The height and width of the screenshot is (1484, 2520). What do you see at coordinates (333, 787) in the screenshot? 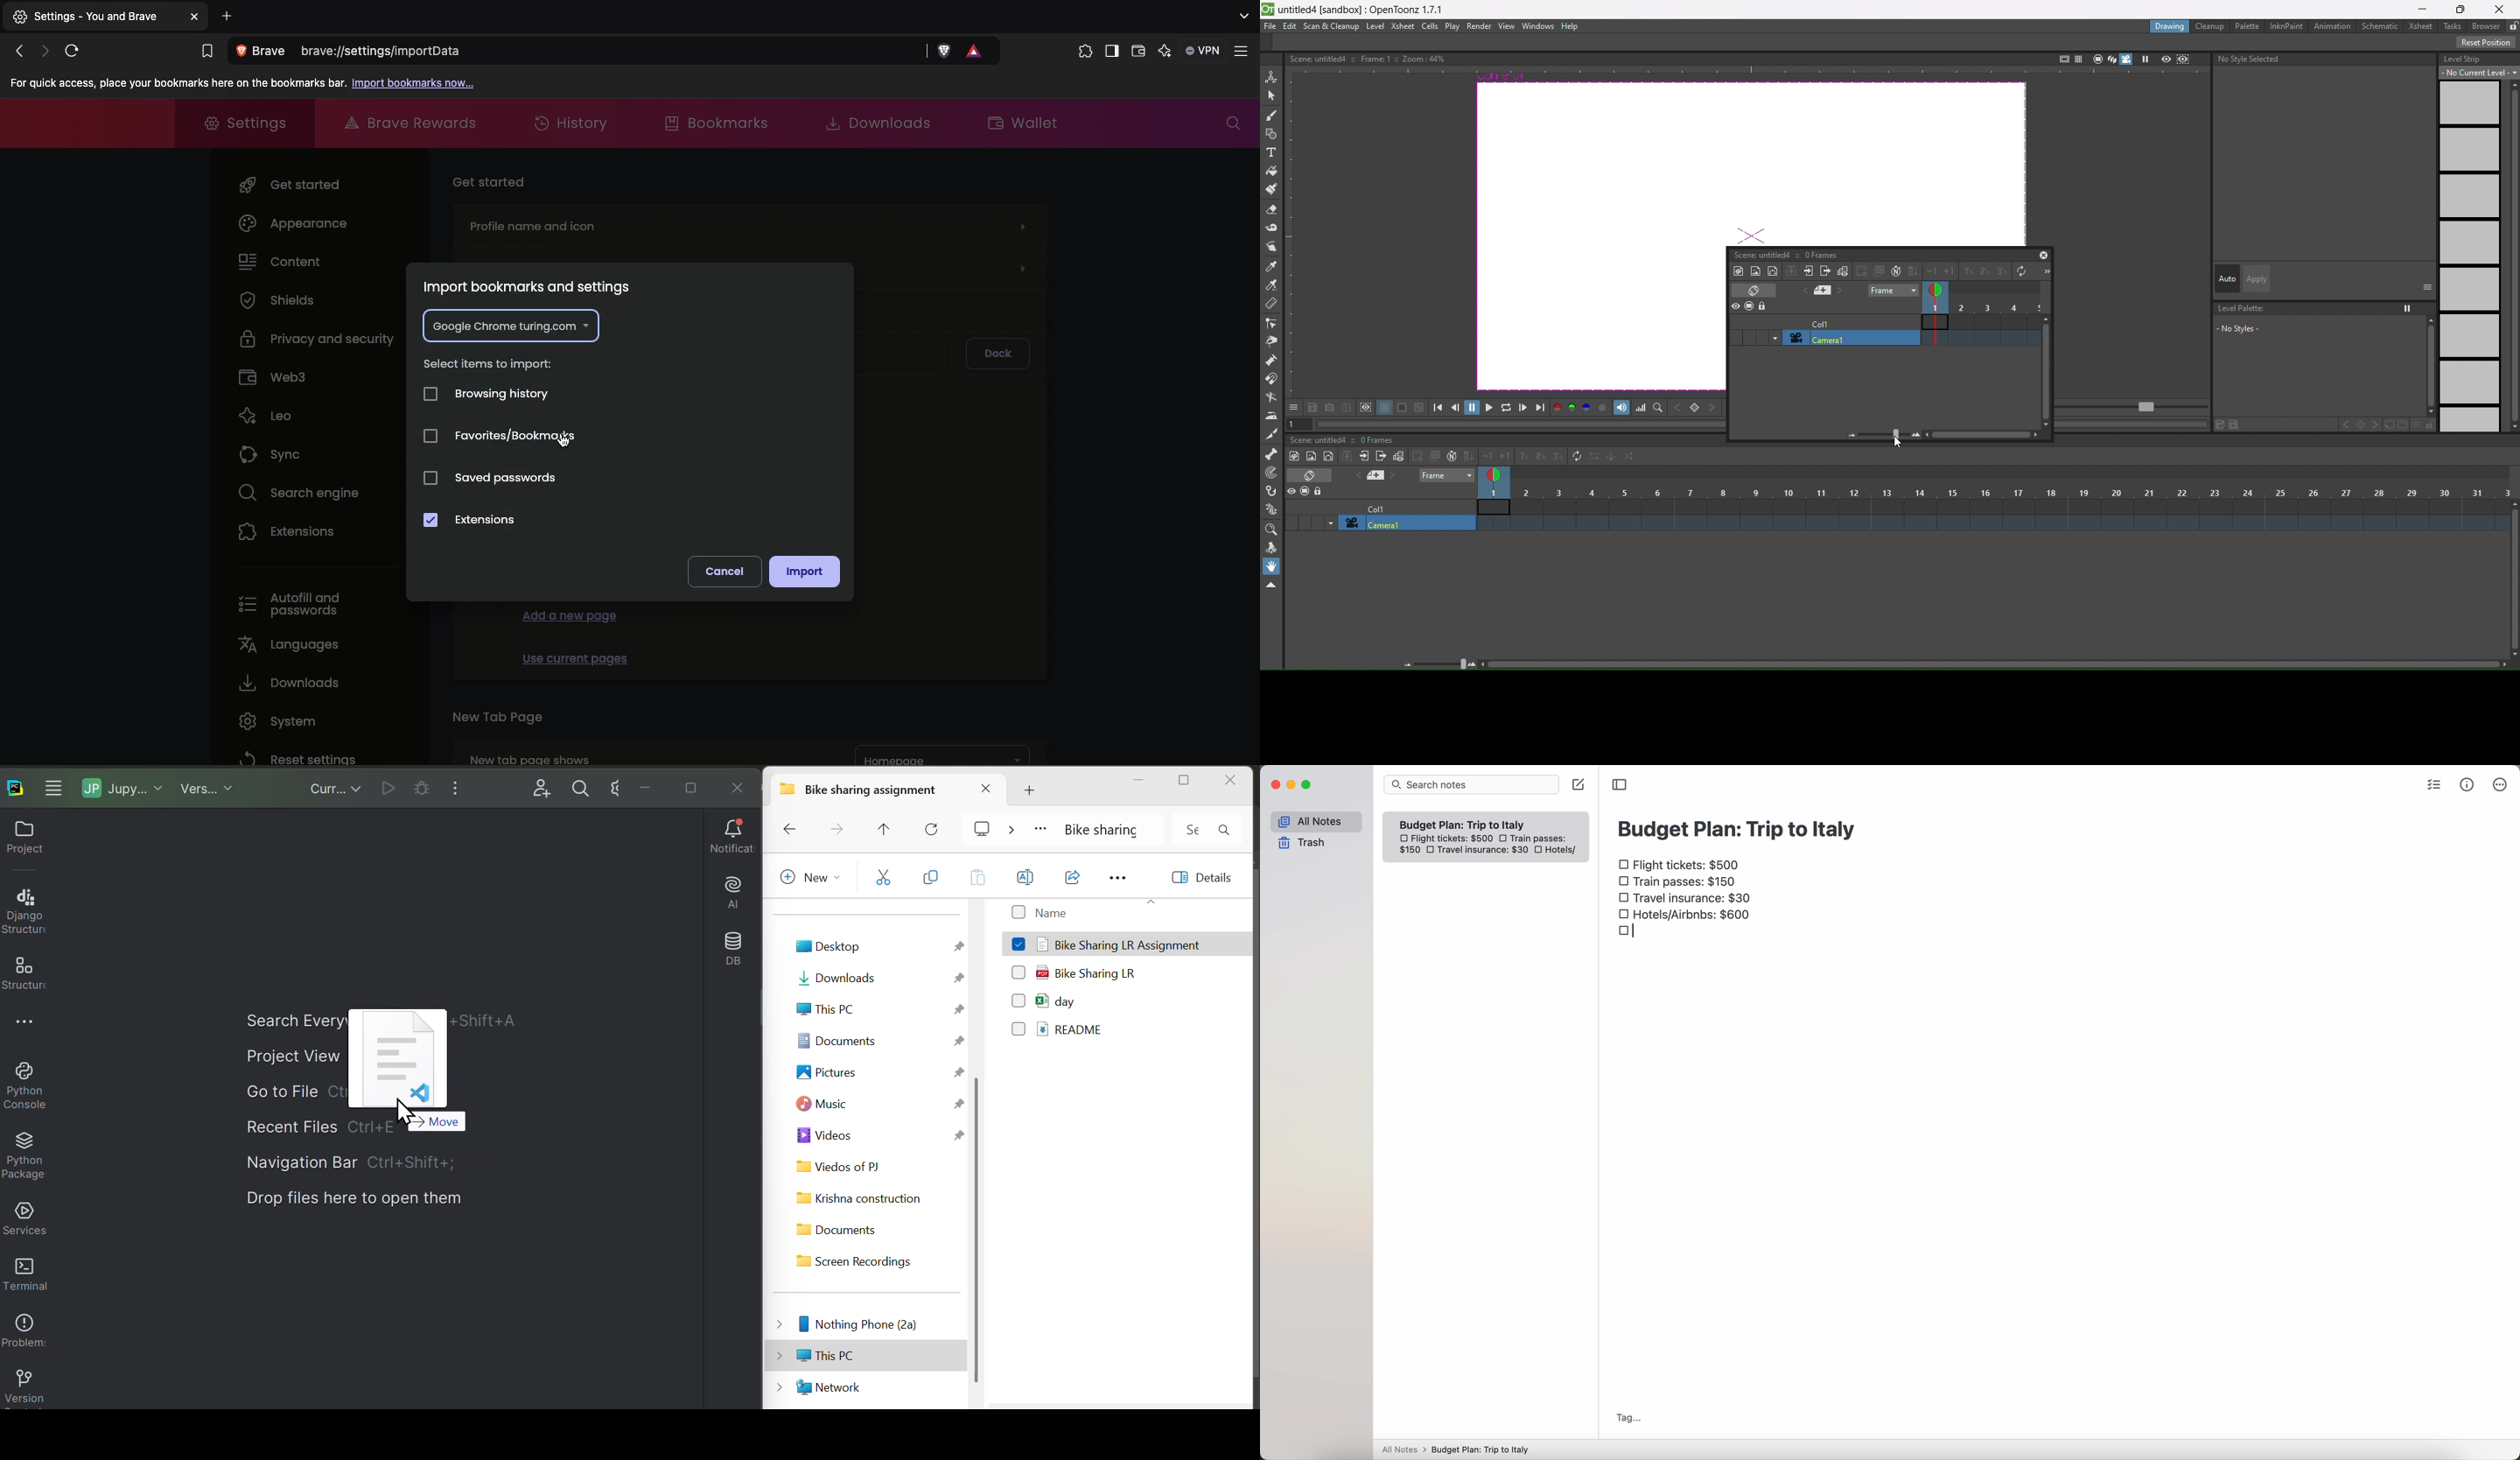
I see `Current files` at bounding box center [333, 787].